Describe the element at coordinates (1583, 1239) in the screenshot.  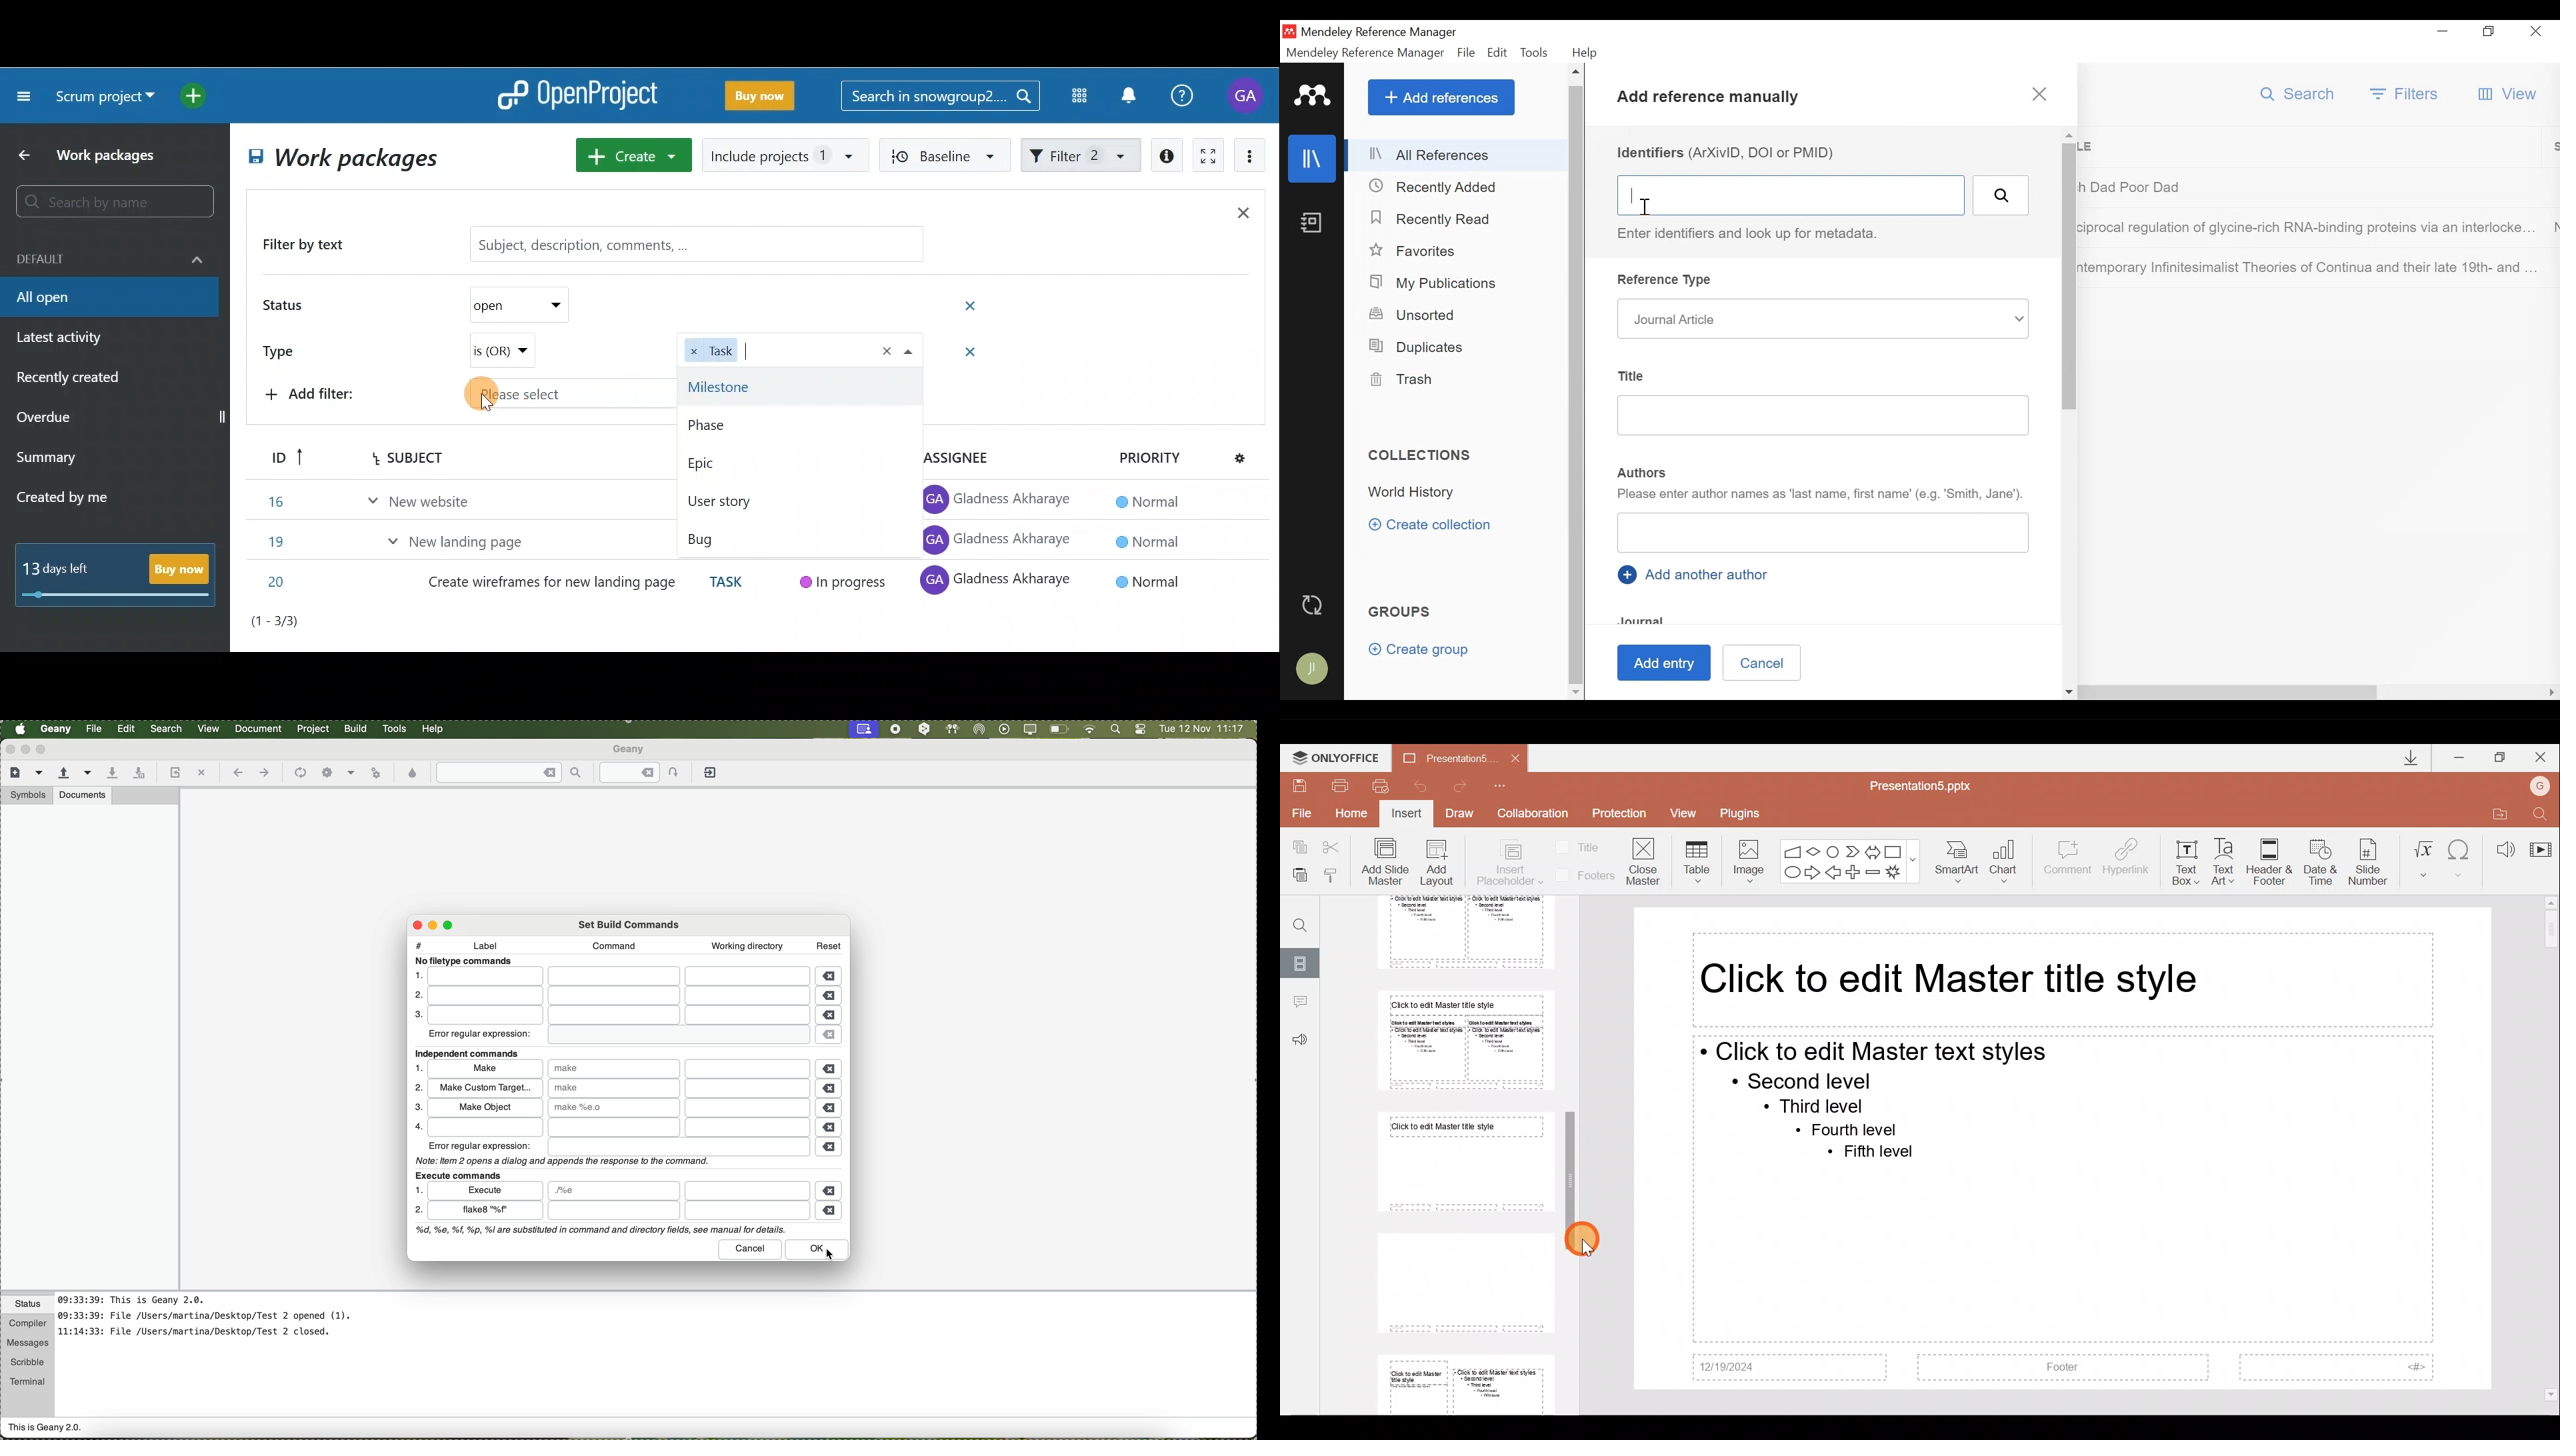
I see `Cursor` at that location.